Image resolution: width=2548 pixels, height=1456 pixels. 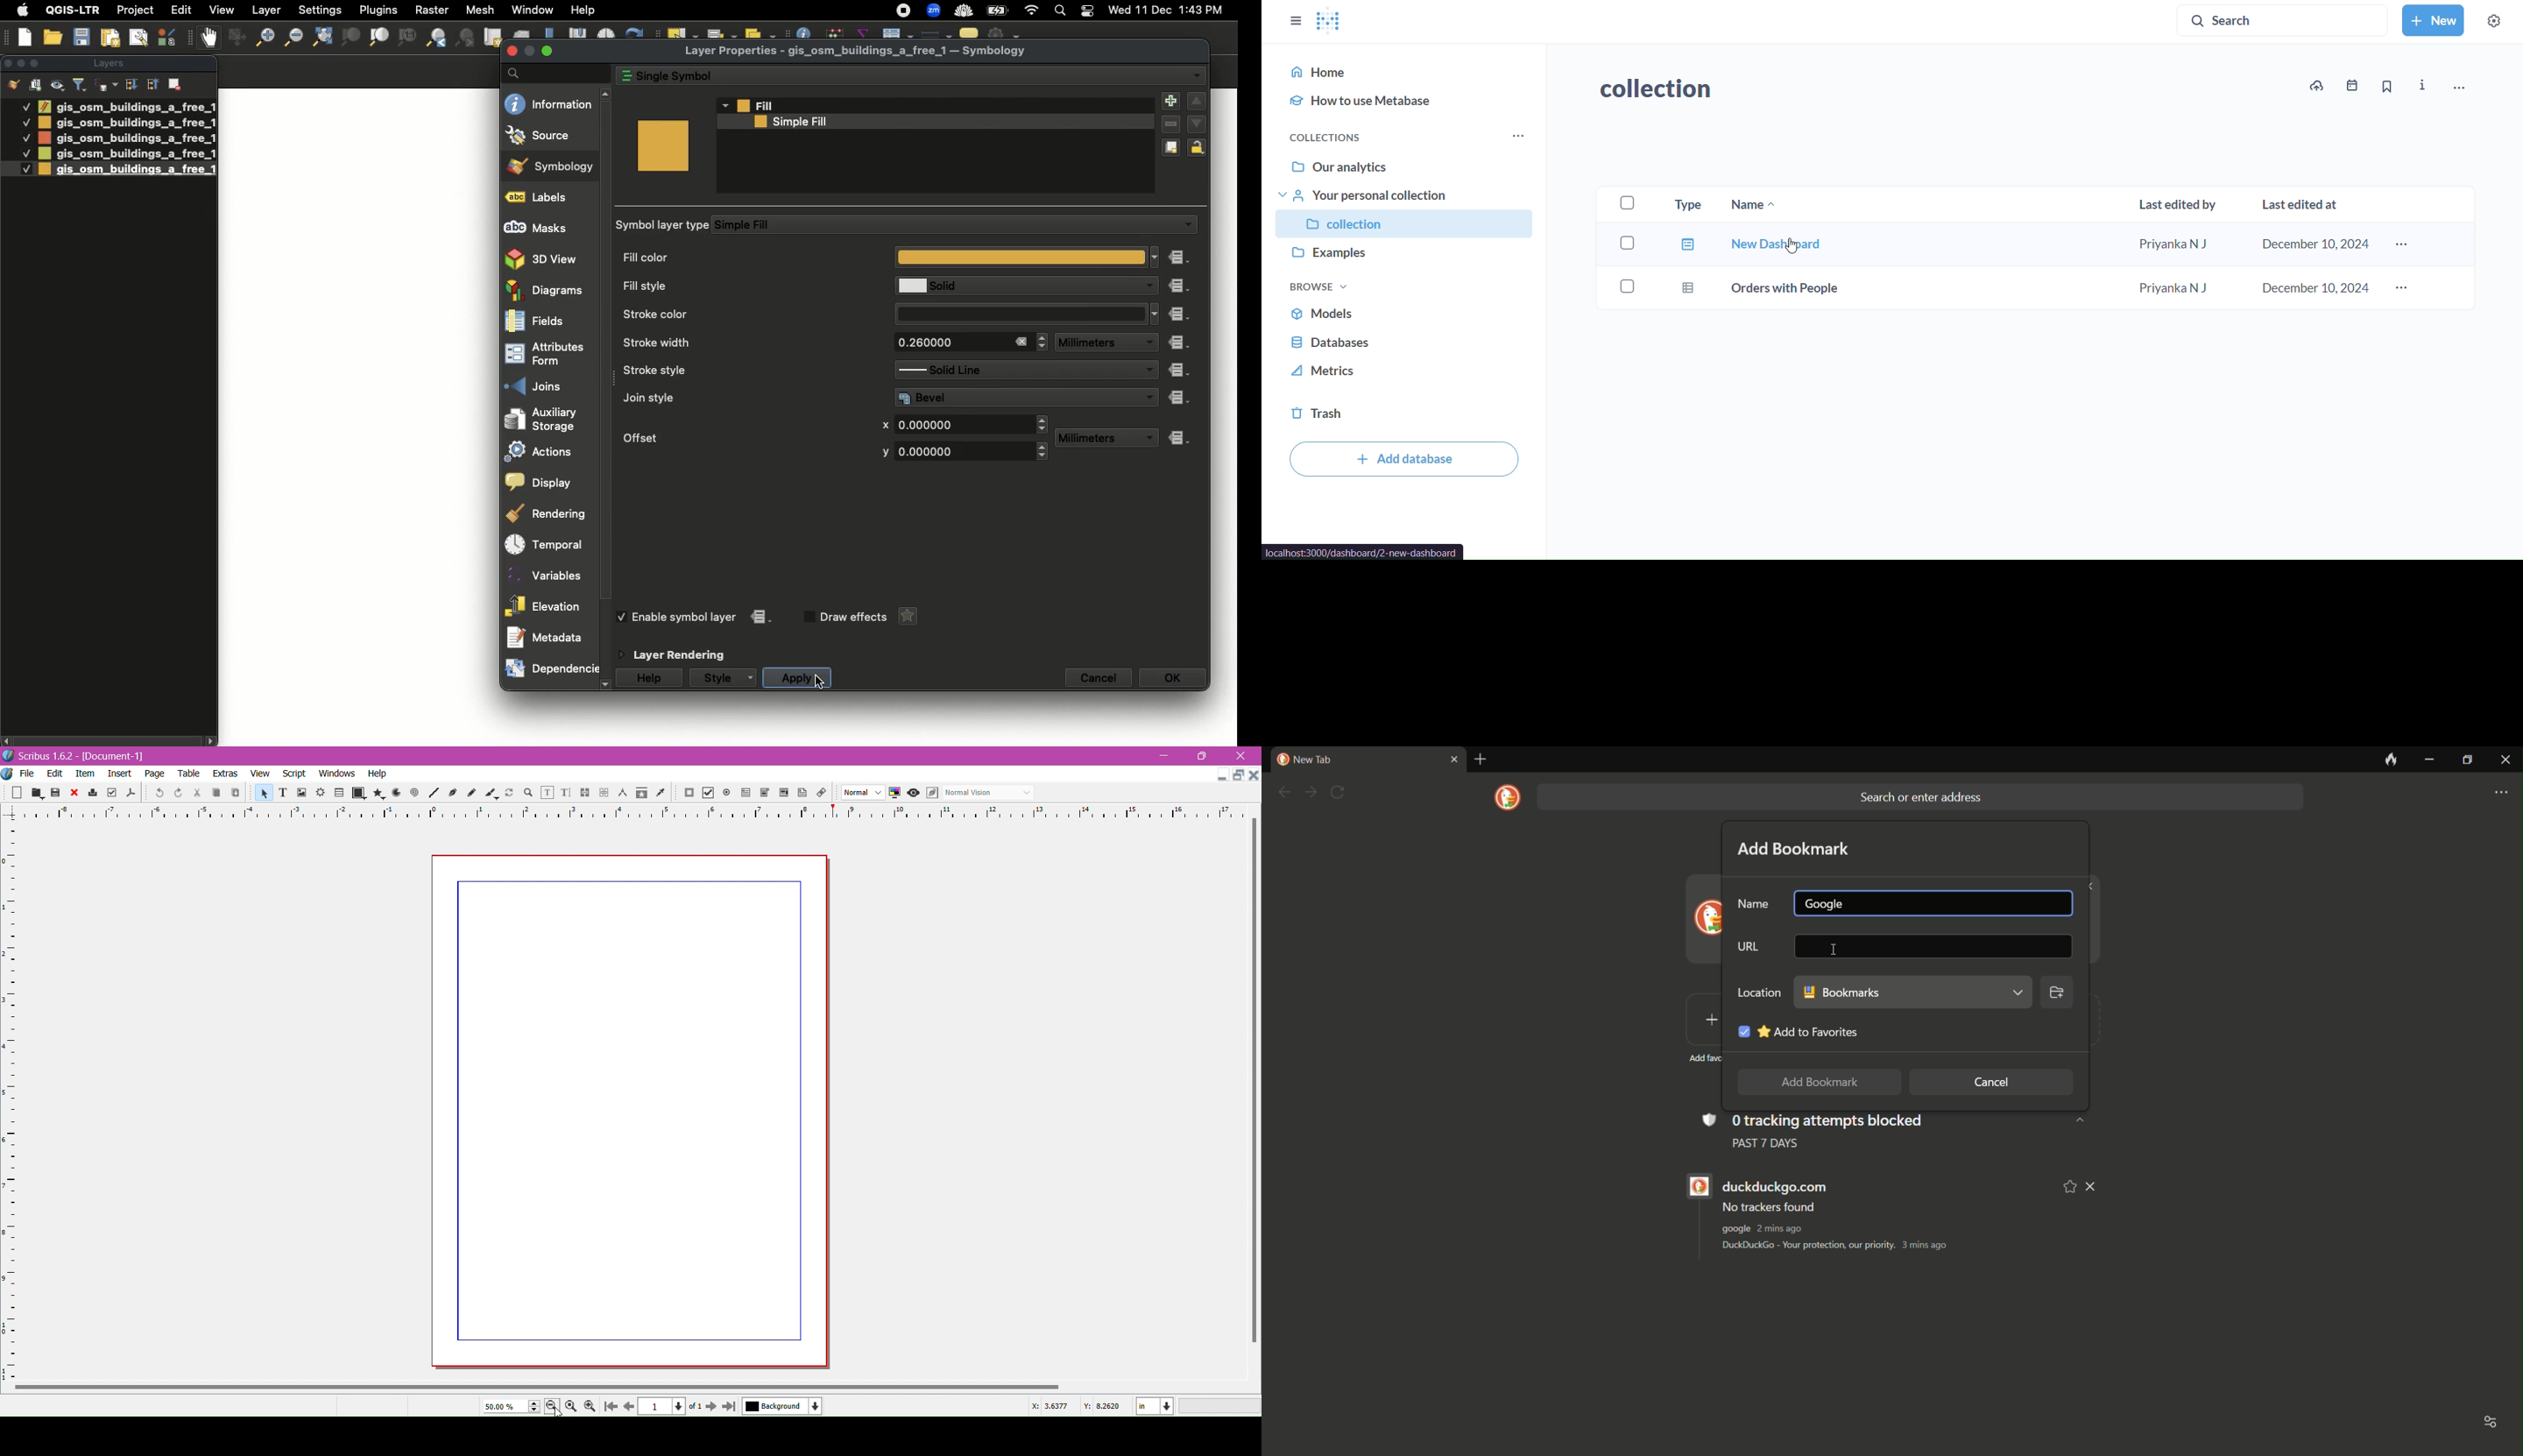 I want to click on settings, so click(x=2495, y=22).